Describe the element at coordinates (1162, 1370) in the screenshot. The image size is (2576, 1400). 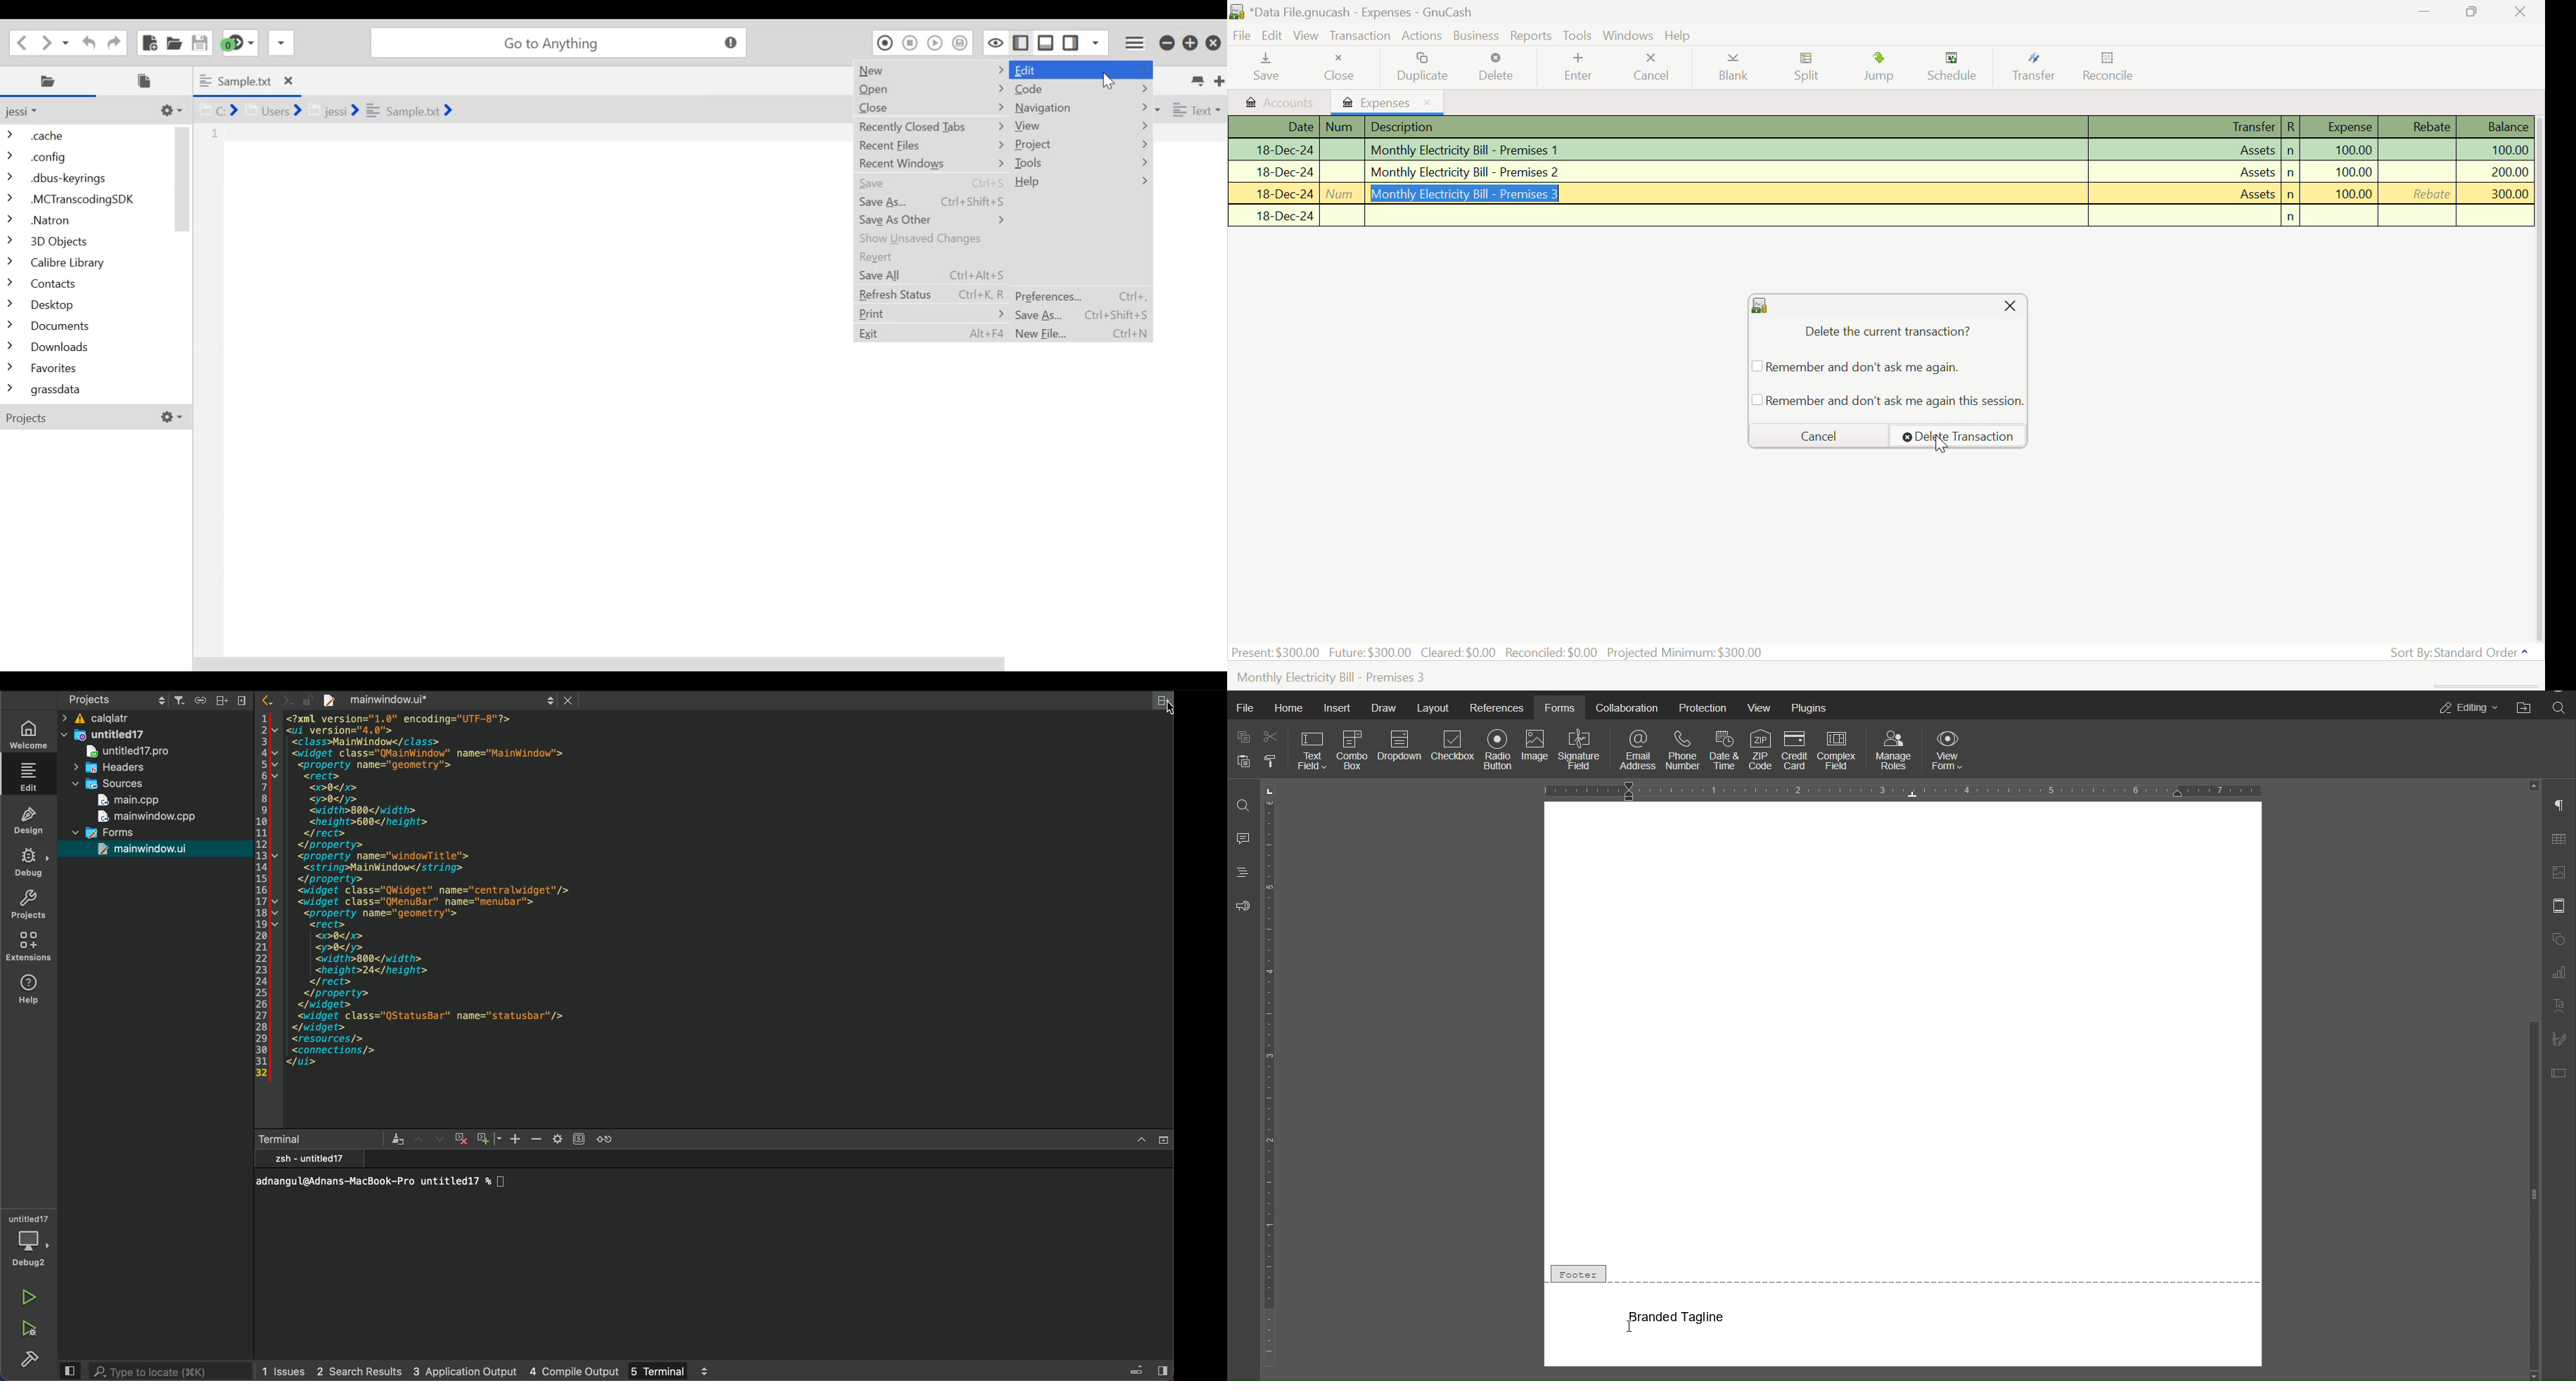
I see `show right sidebar` at that location.